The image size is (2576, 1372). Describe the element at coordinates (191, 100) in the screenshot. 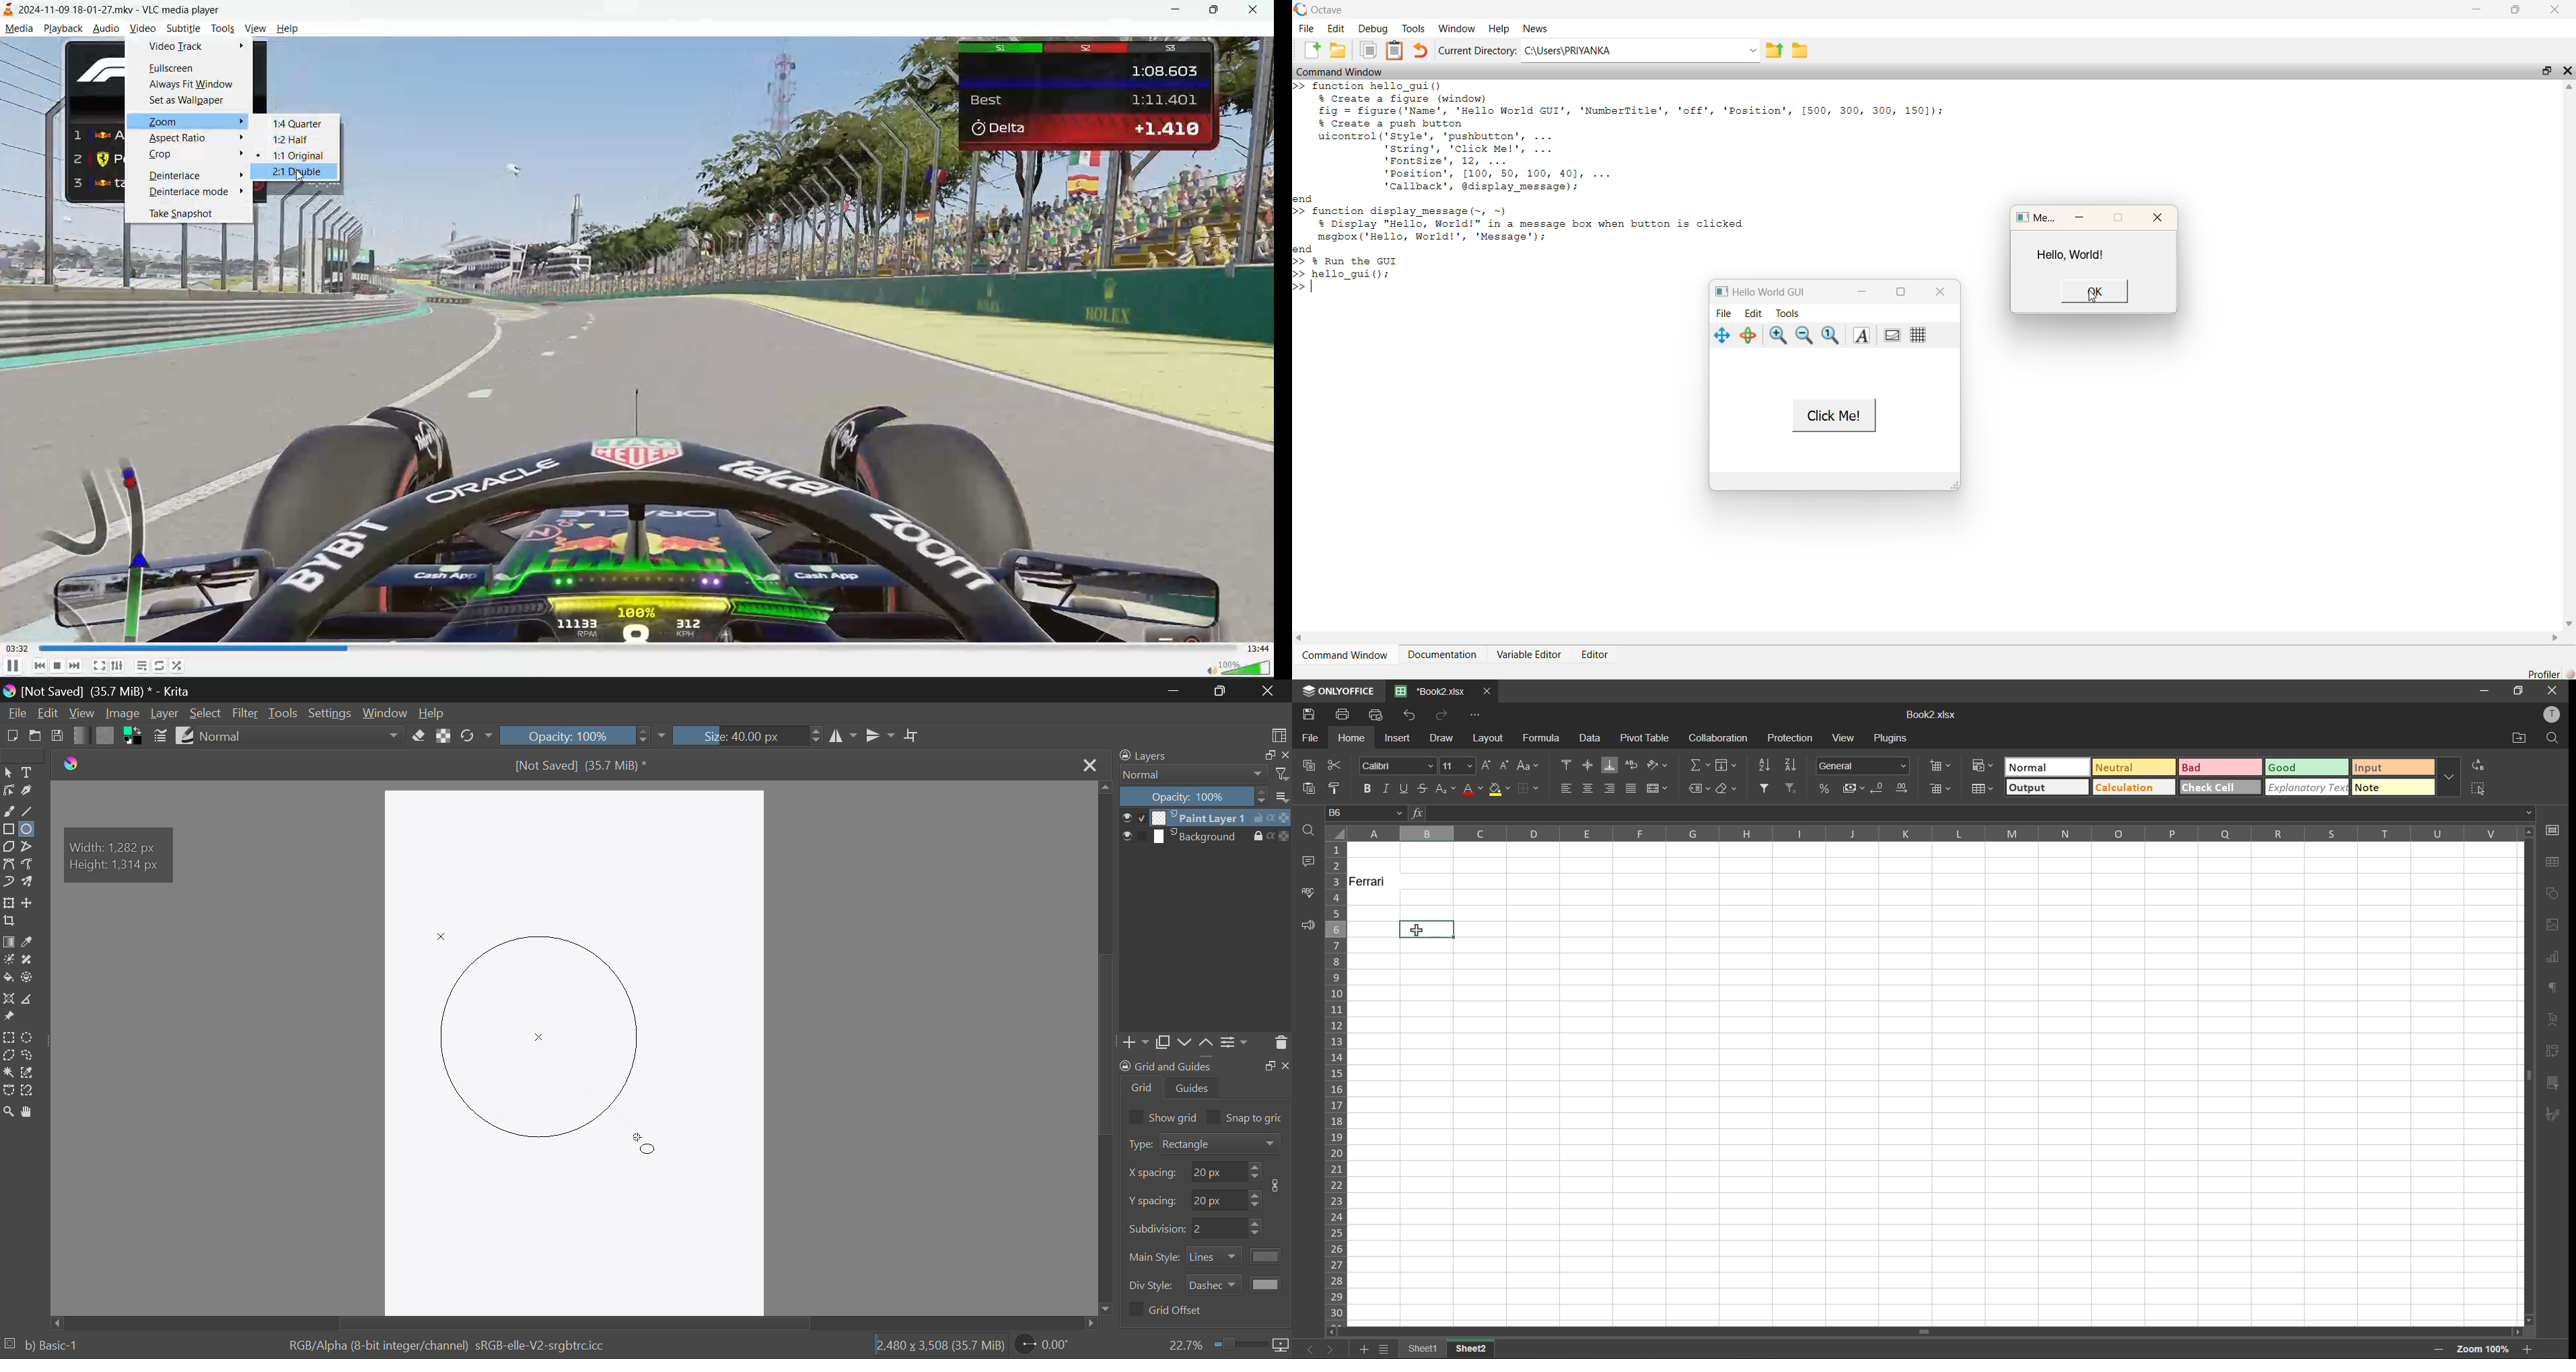

I see `set as wallpaper` at that location.